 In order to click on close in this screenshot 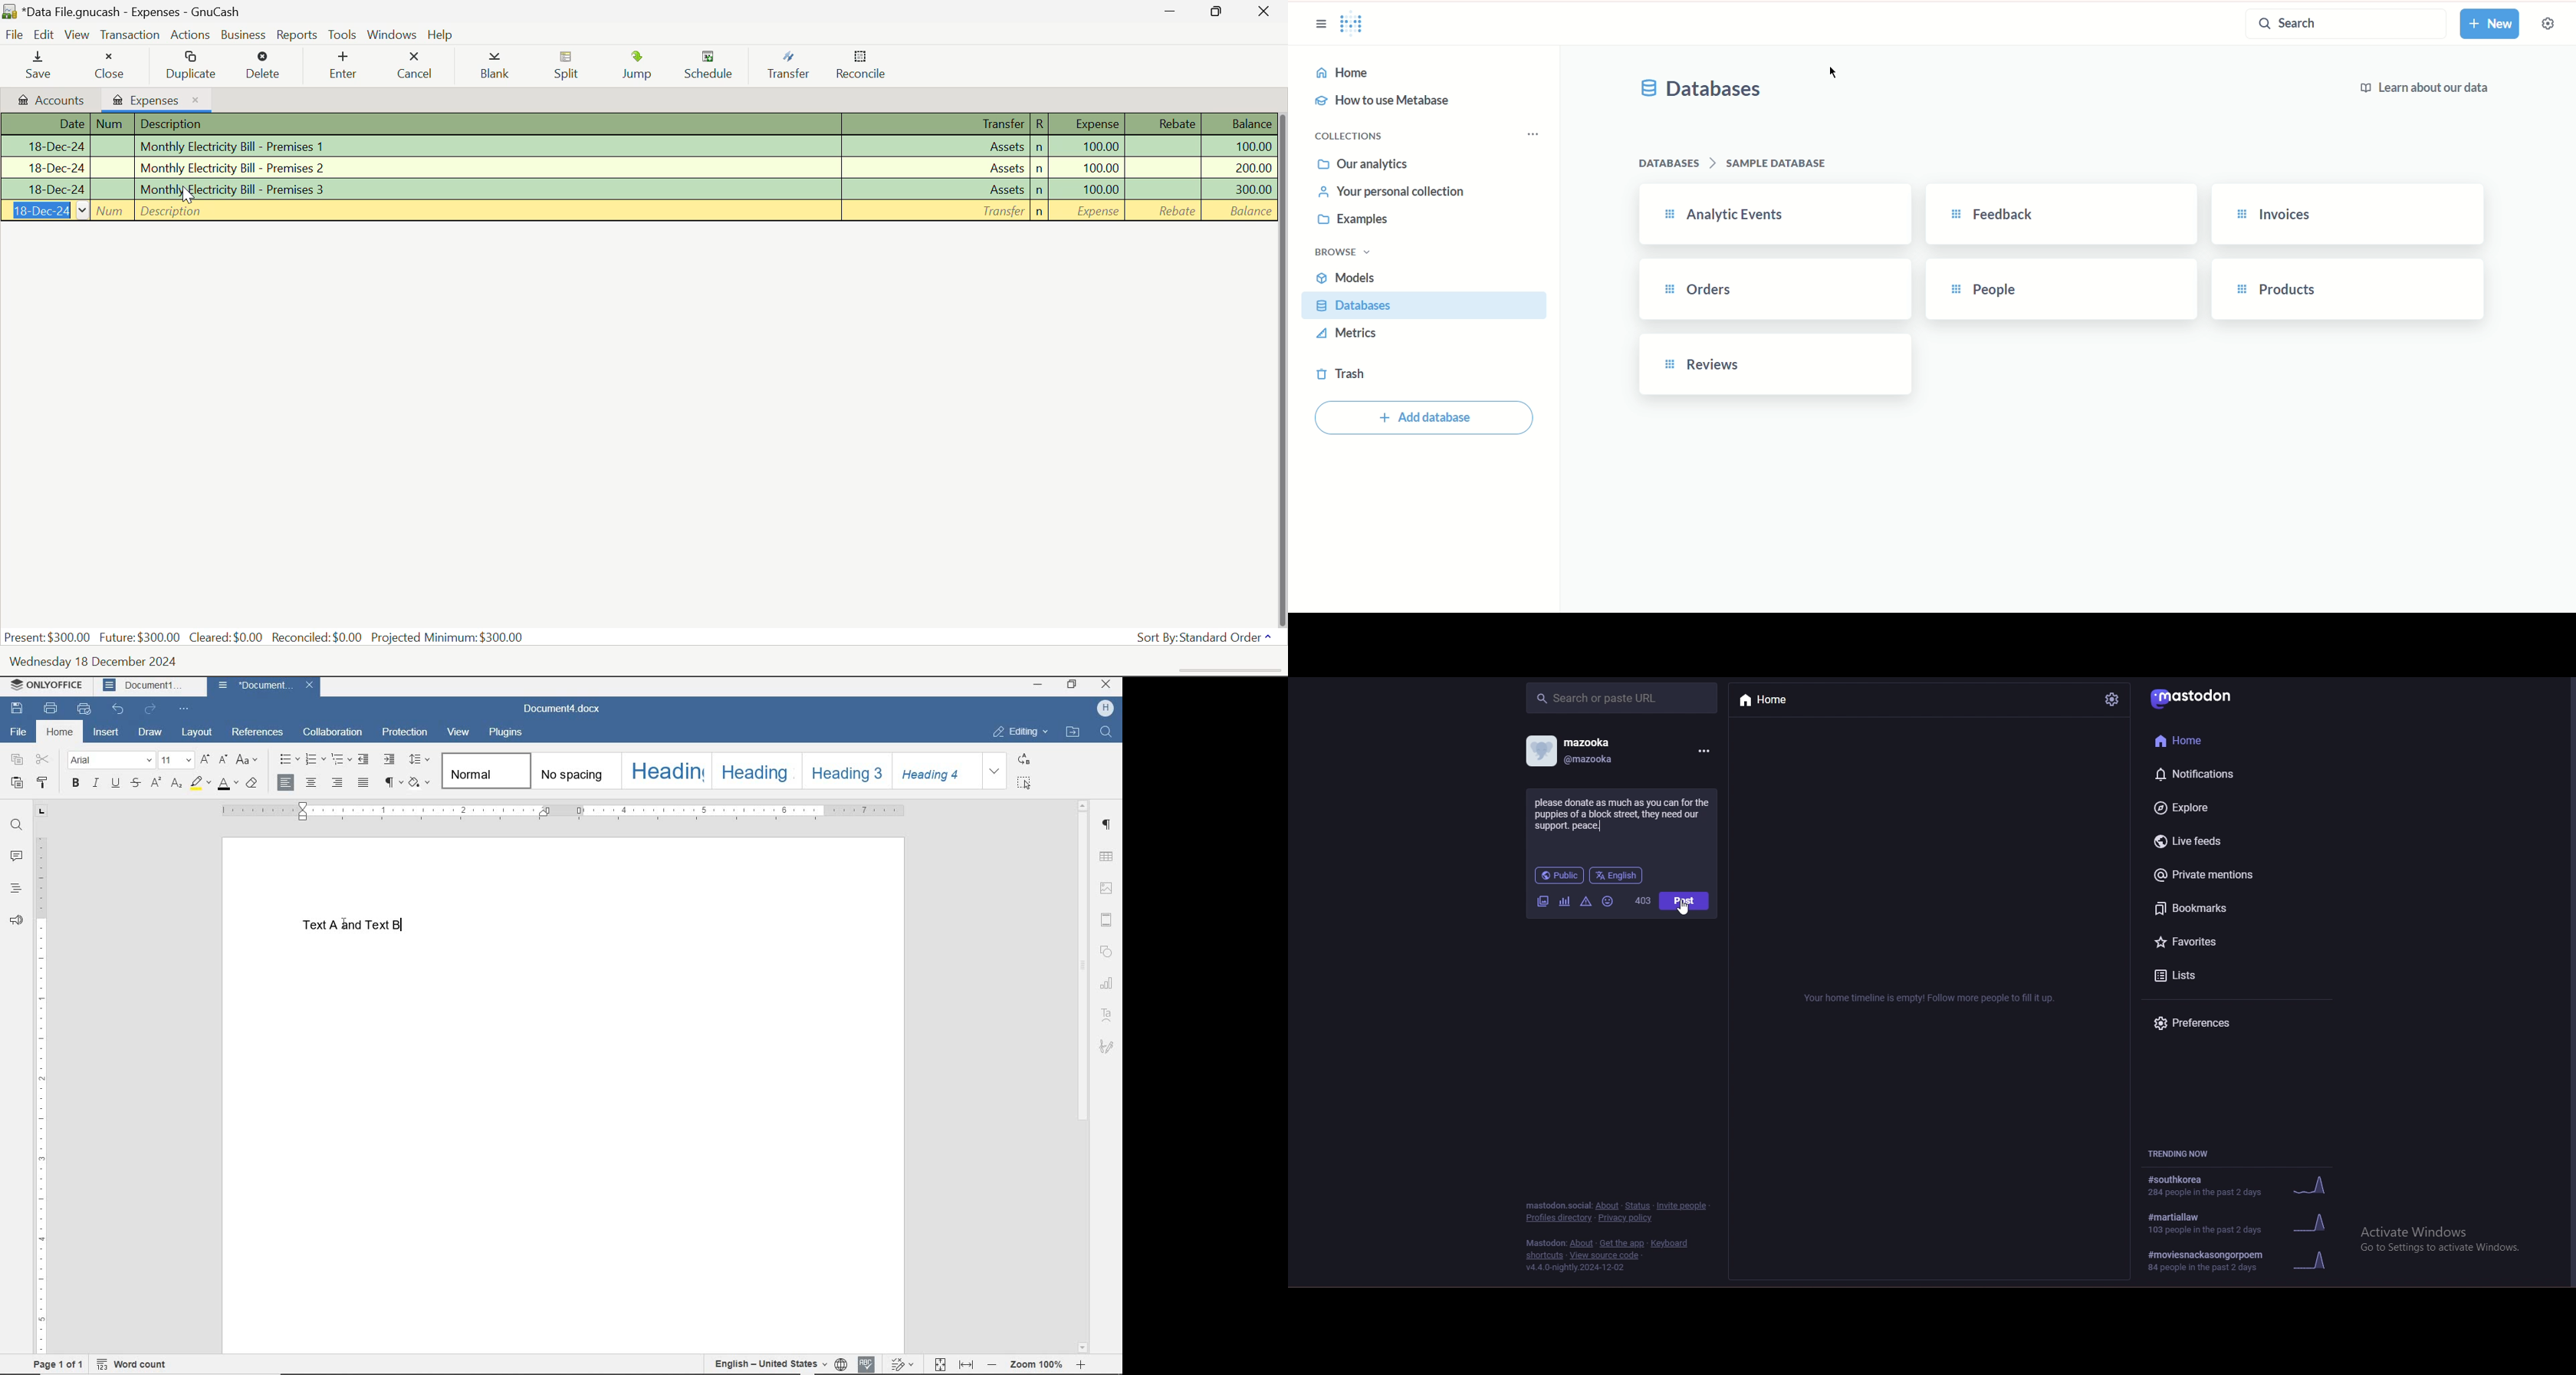, I will do `click(1107, 685)`.